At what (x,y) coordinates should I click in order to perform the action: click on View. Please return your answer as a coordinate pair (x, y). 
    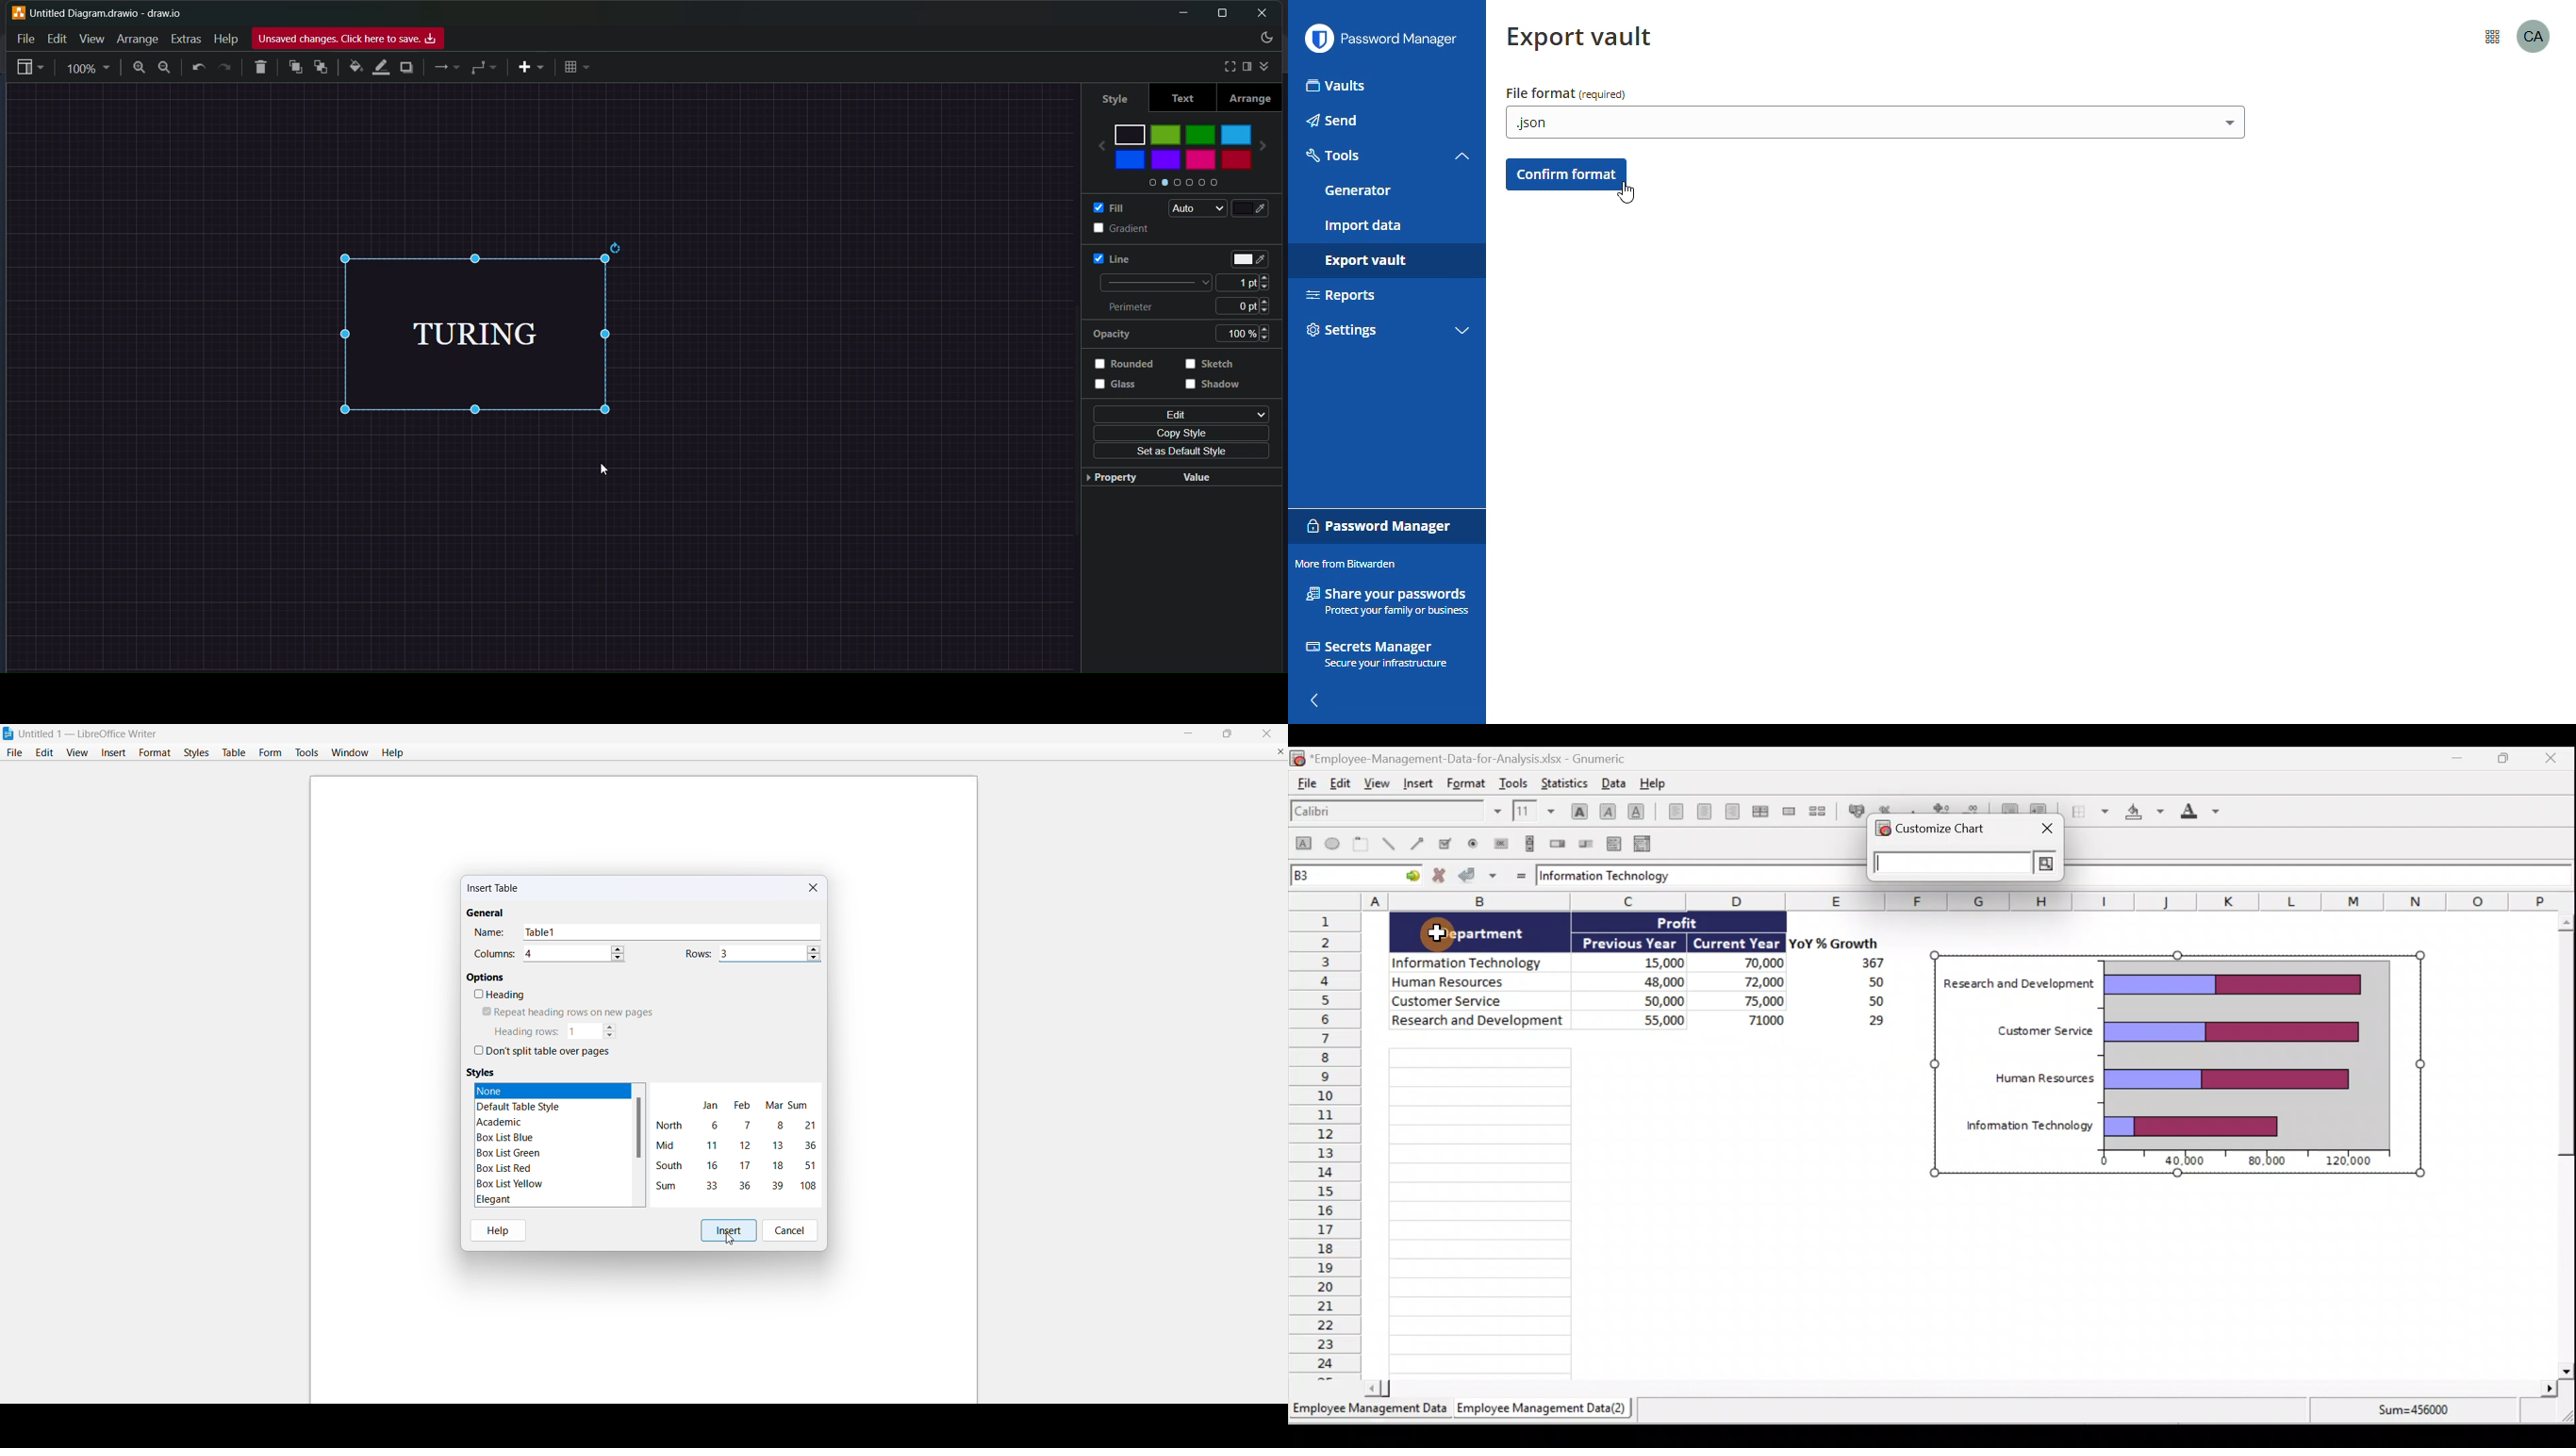
    Looking at the image, I should click on (91, 38).